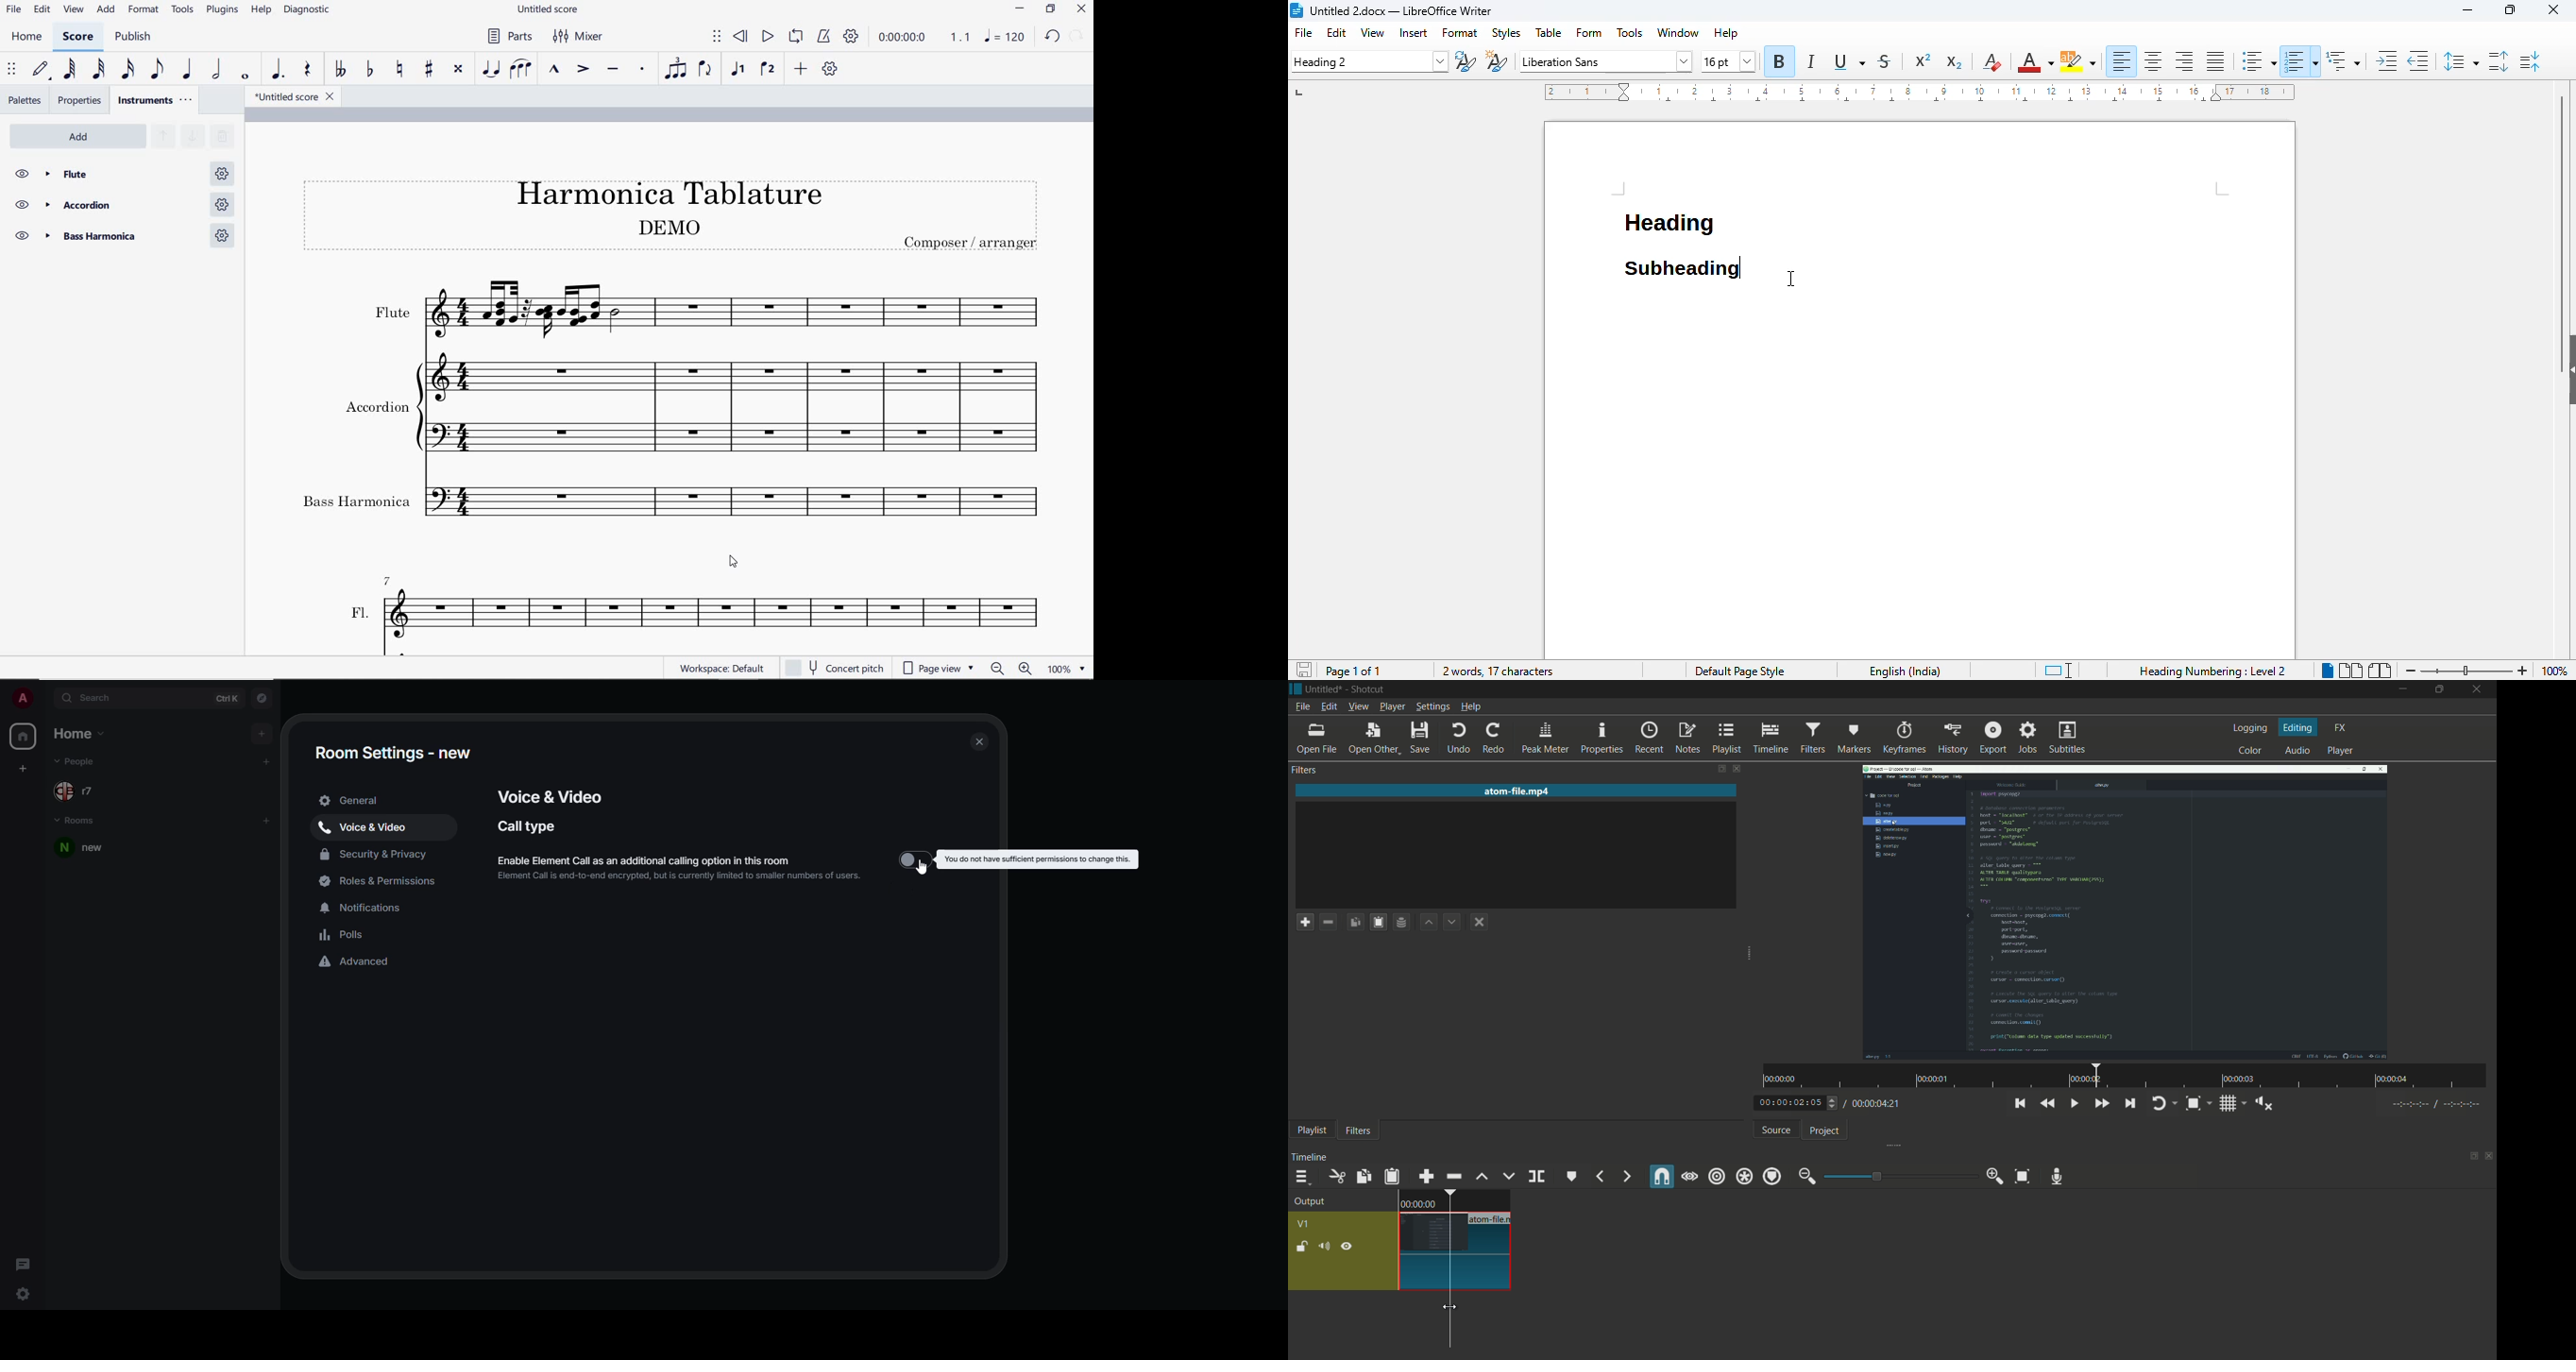 The height and width of the screenshot is (1372, 2576). Describe the element at coordinates (1427, 1176) in the screenshot. I see `append` at that location.